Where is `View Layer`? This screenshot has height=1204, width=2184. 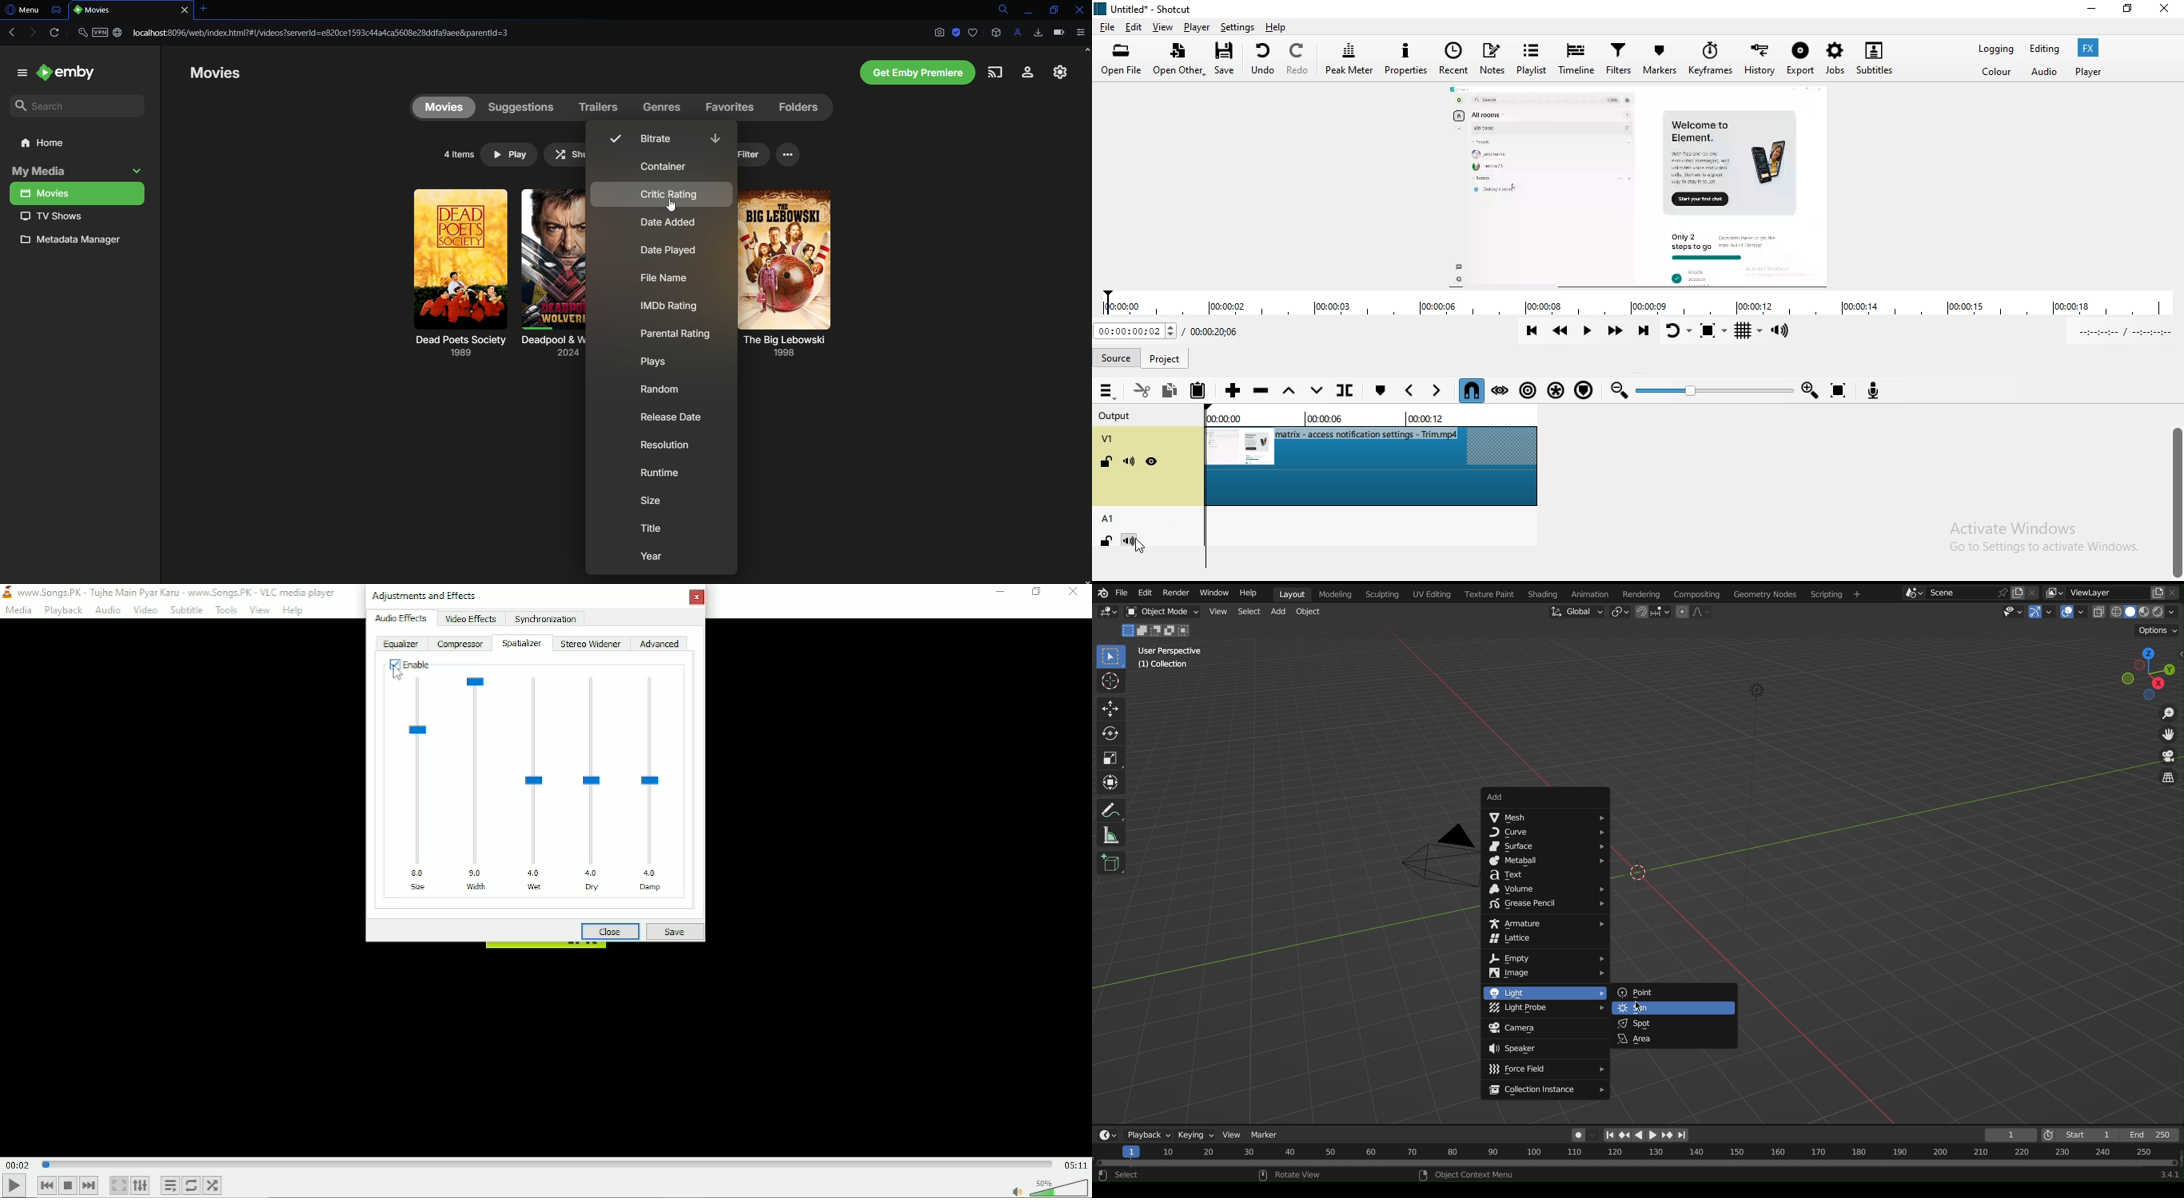 View Layer is located at coordinates (2092, 592).